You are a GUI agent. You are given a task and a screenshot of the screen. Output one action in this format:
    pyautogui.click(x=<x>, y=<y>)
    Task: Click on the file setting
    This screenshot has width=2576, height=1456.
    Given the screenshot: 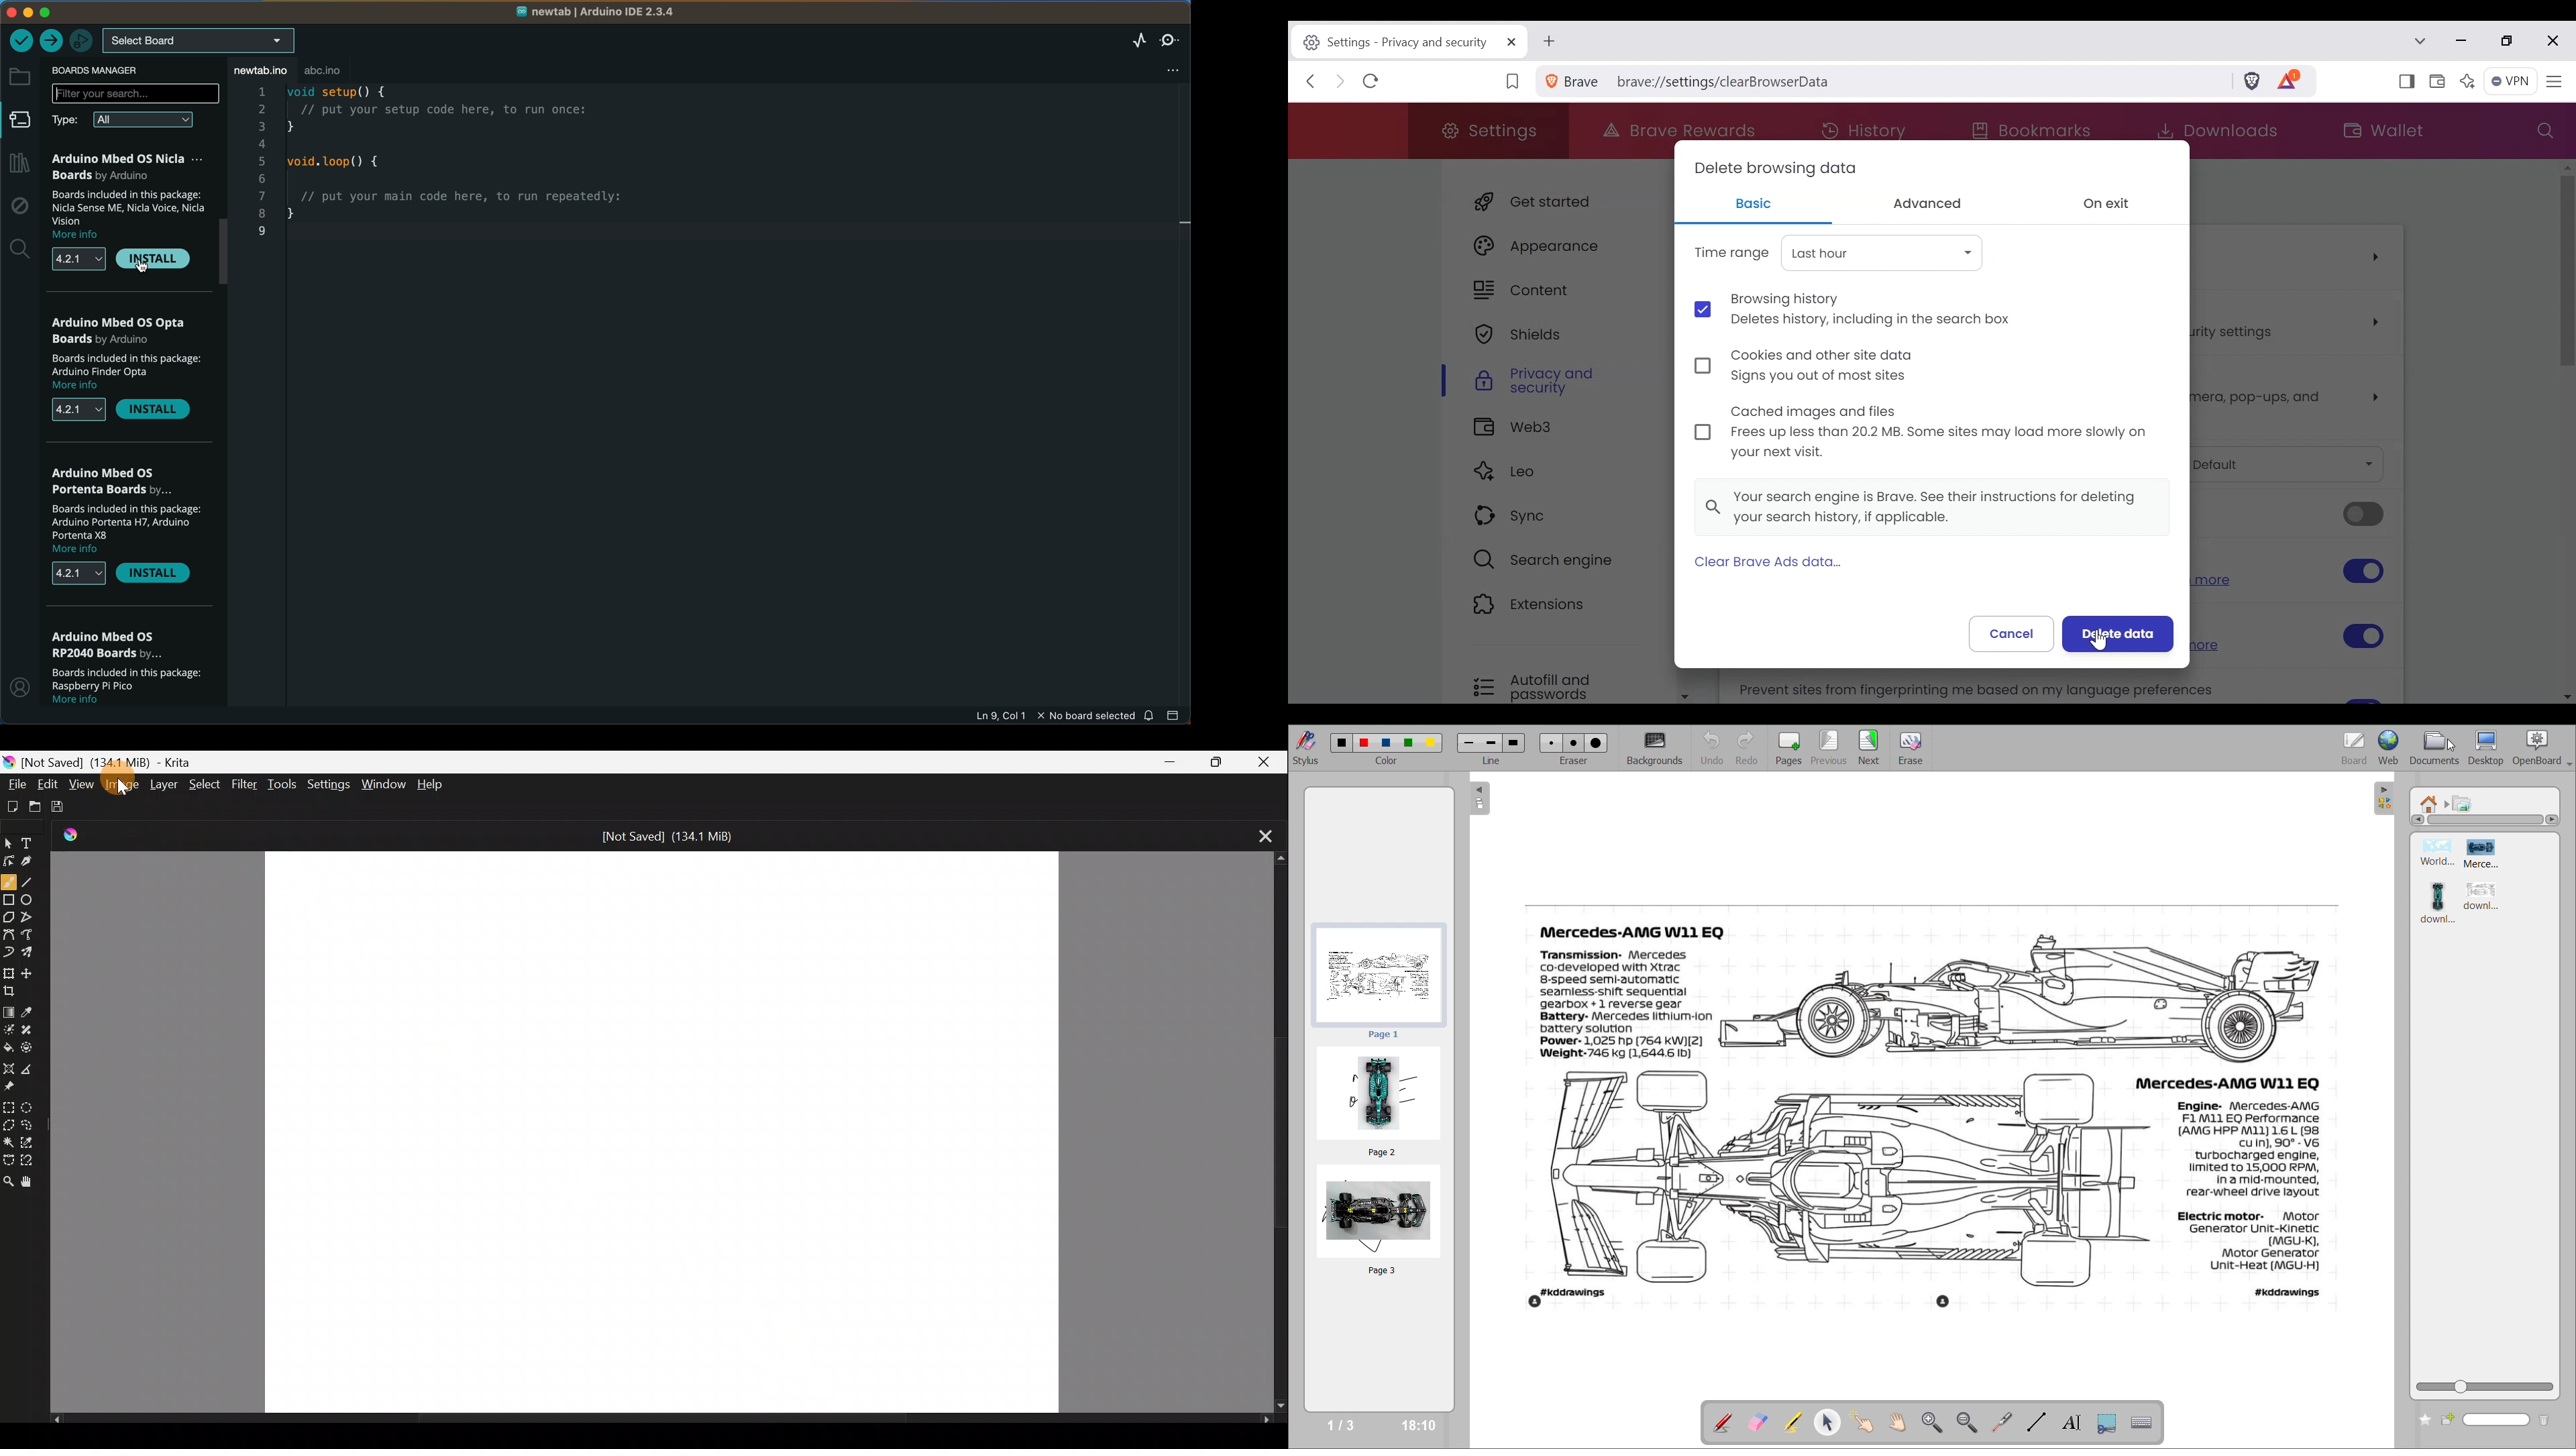 What is the action you would take?
    pyautogui.click(x=1174, y=67)
    